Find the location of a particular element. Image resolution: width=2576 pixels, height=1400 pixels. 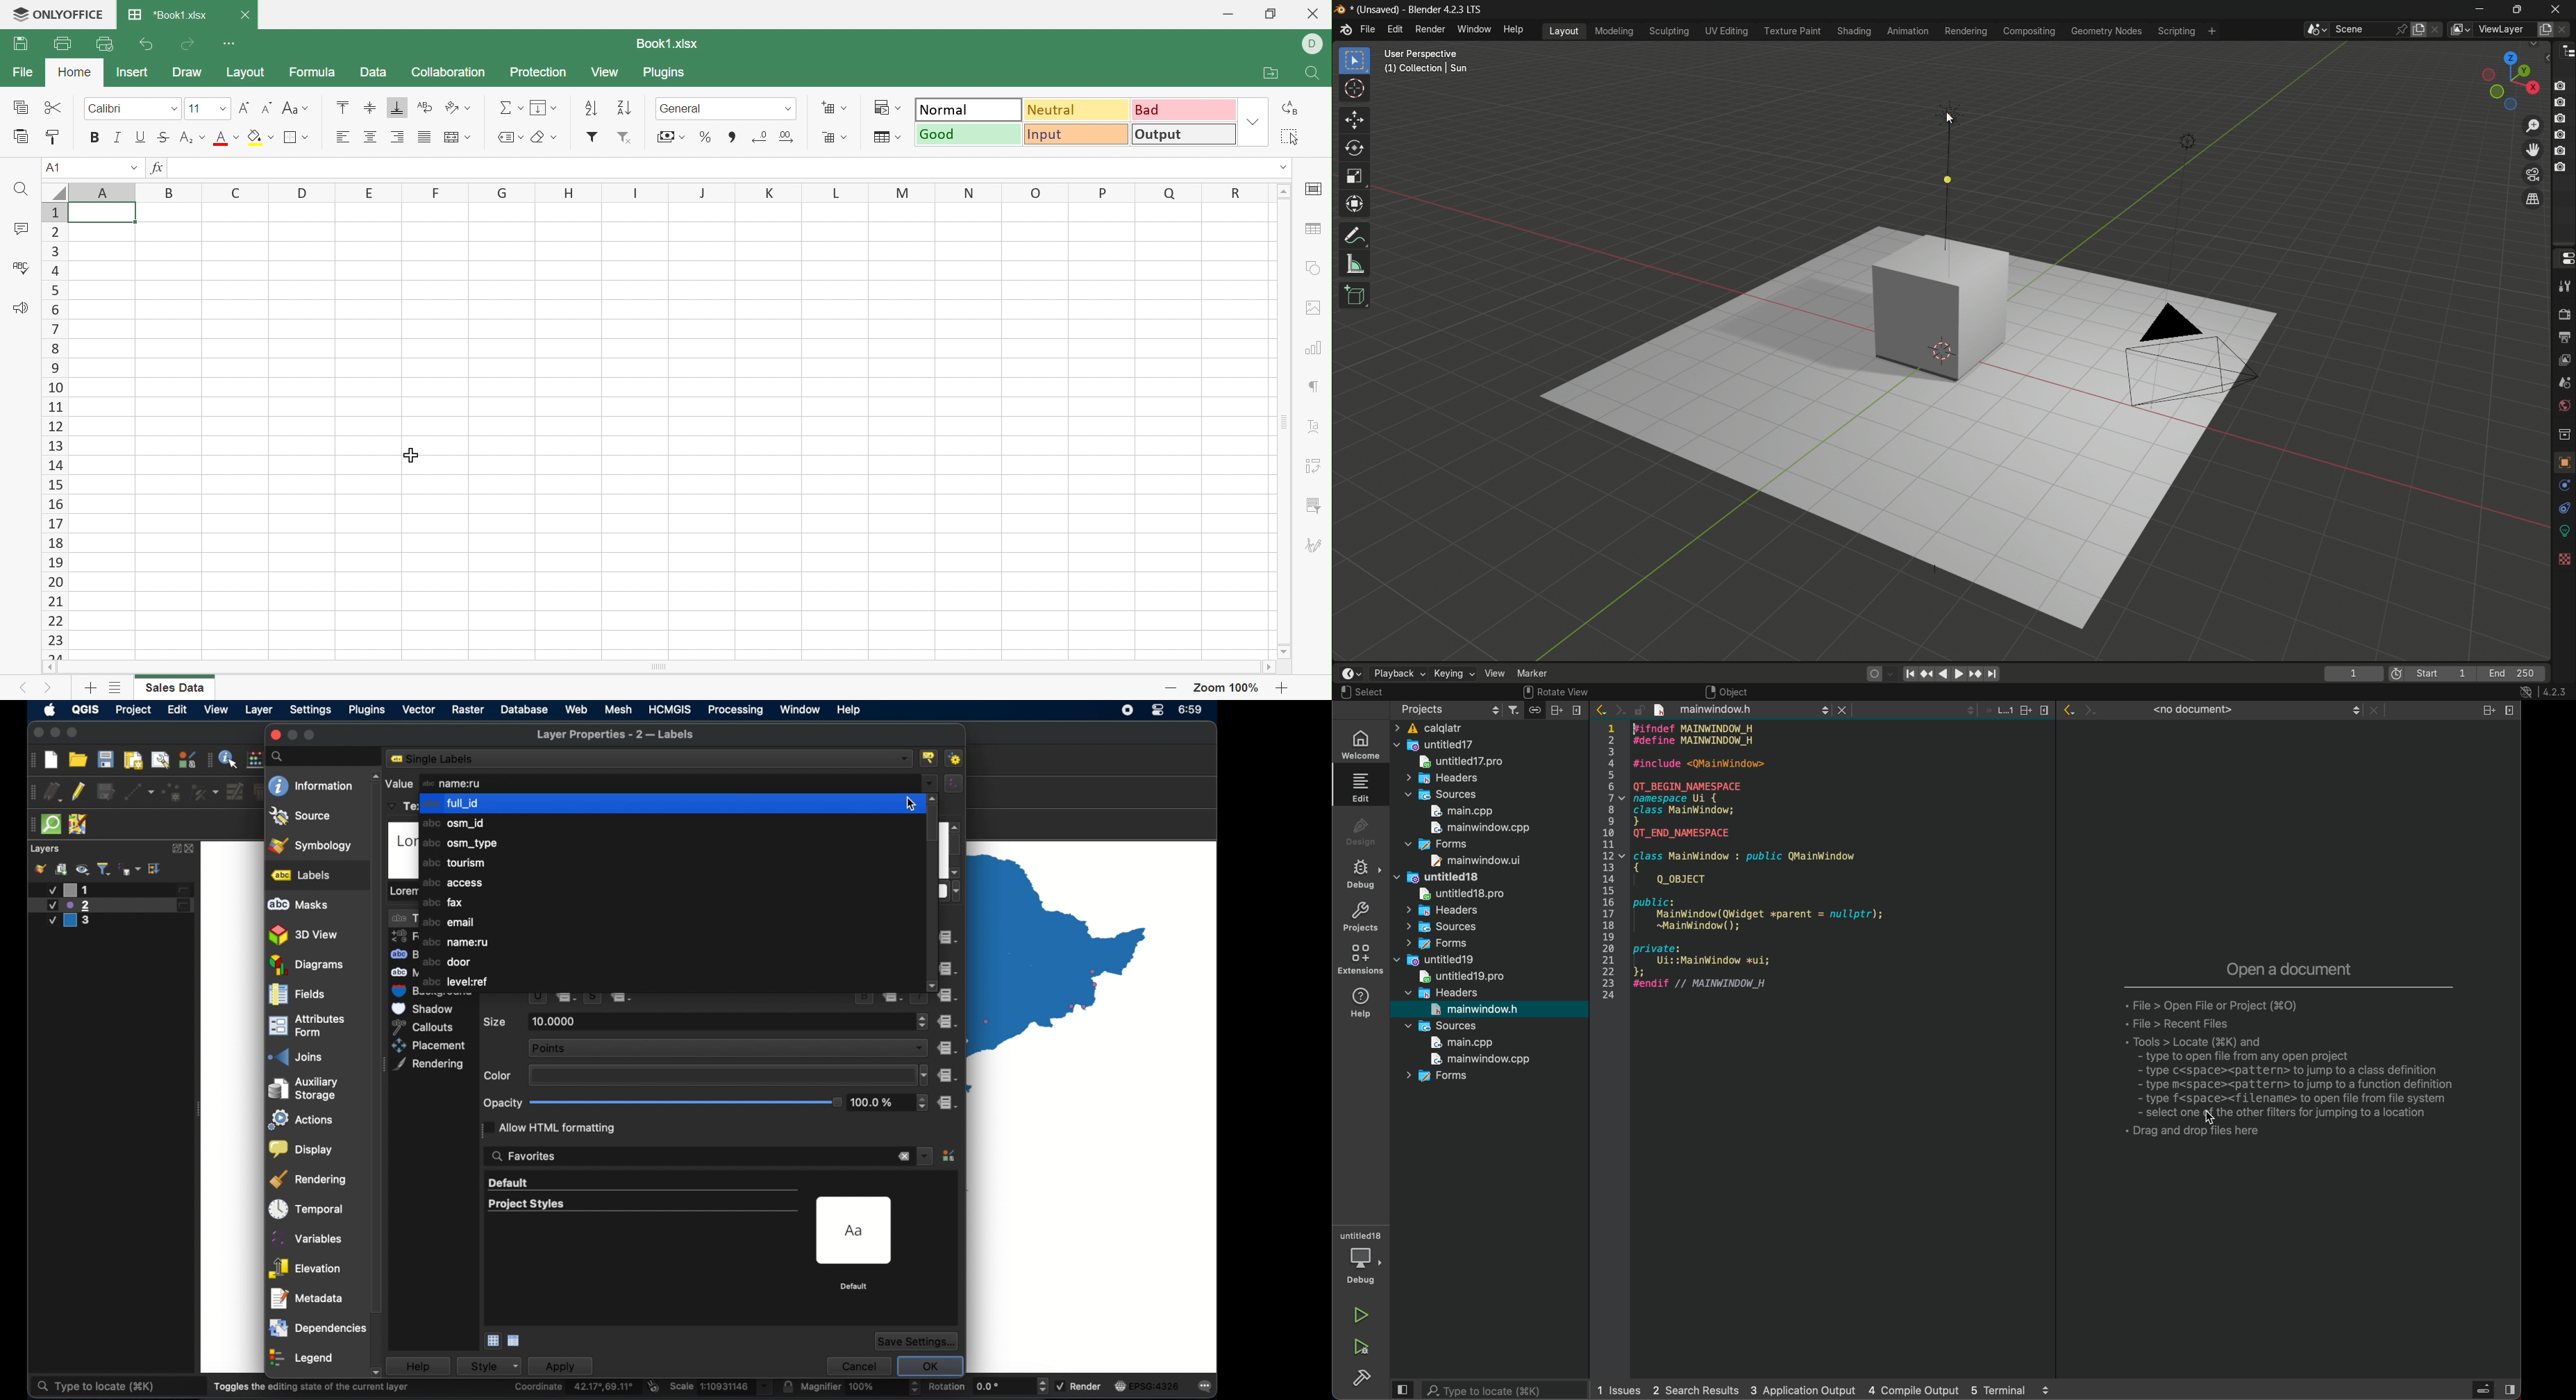

projects is located at coordinates (1448, 710).